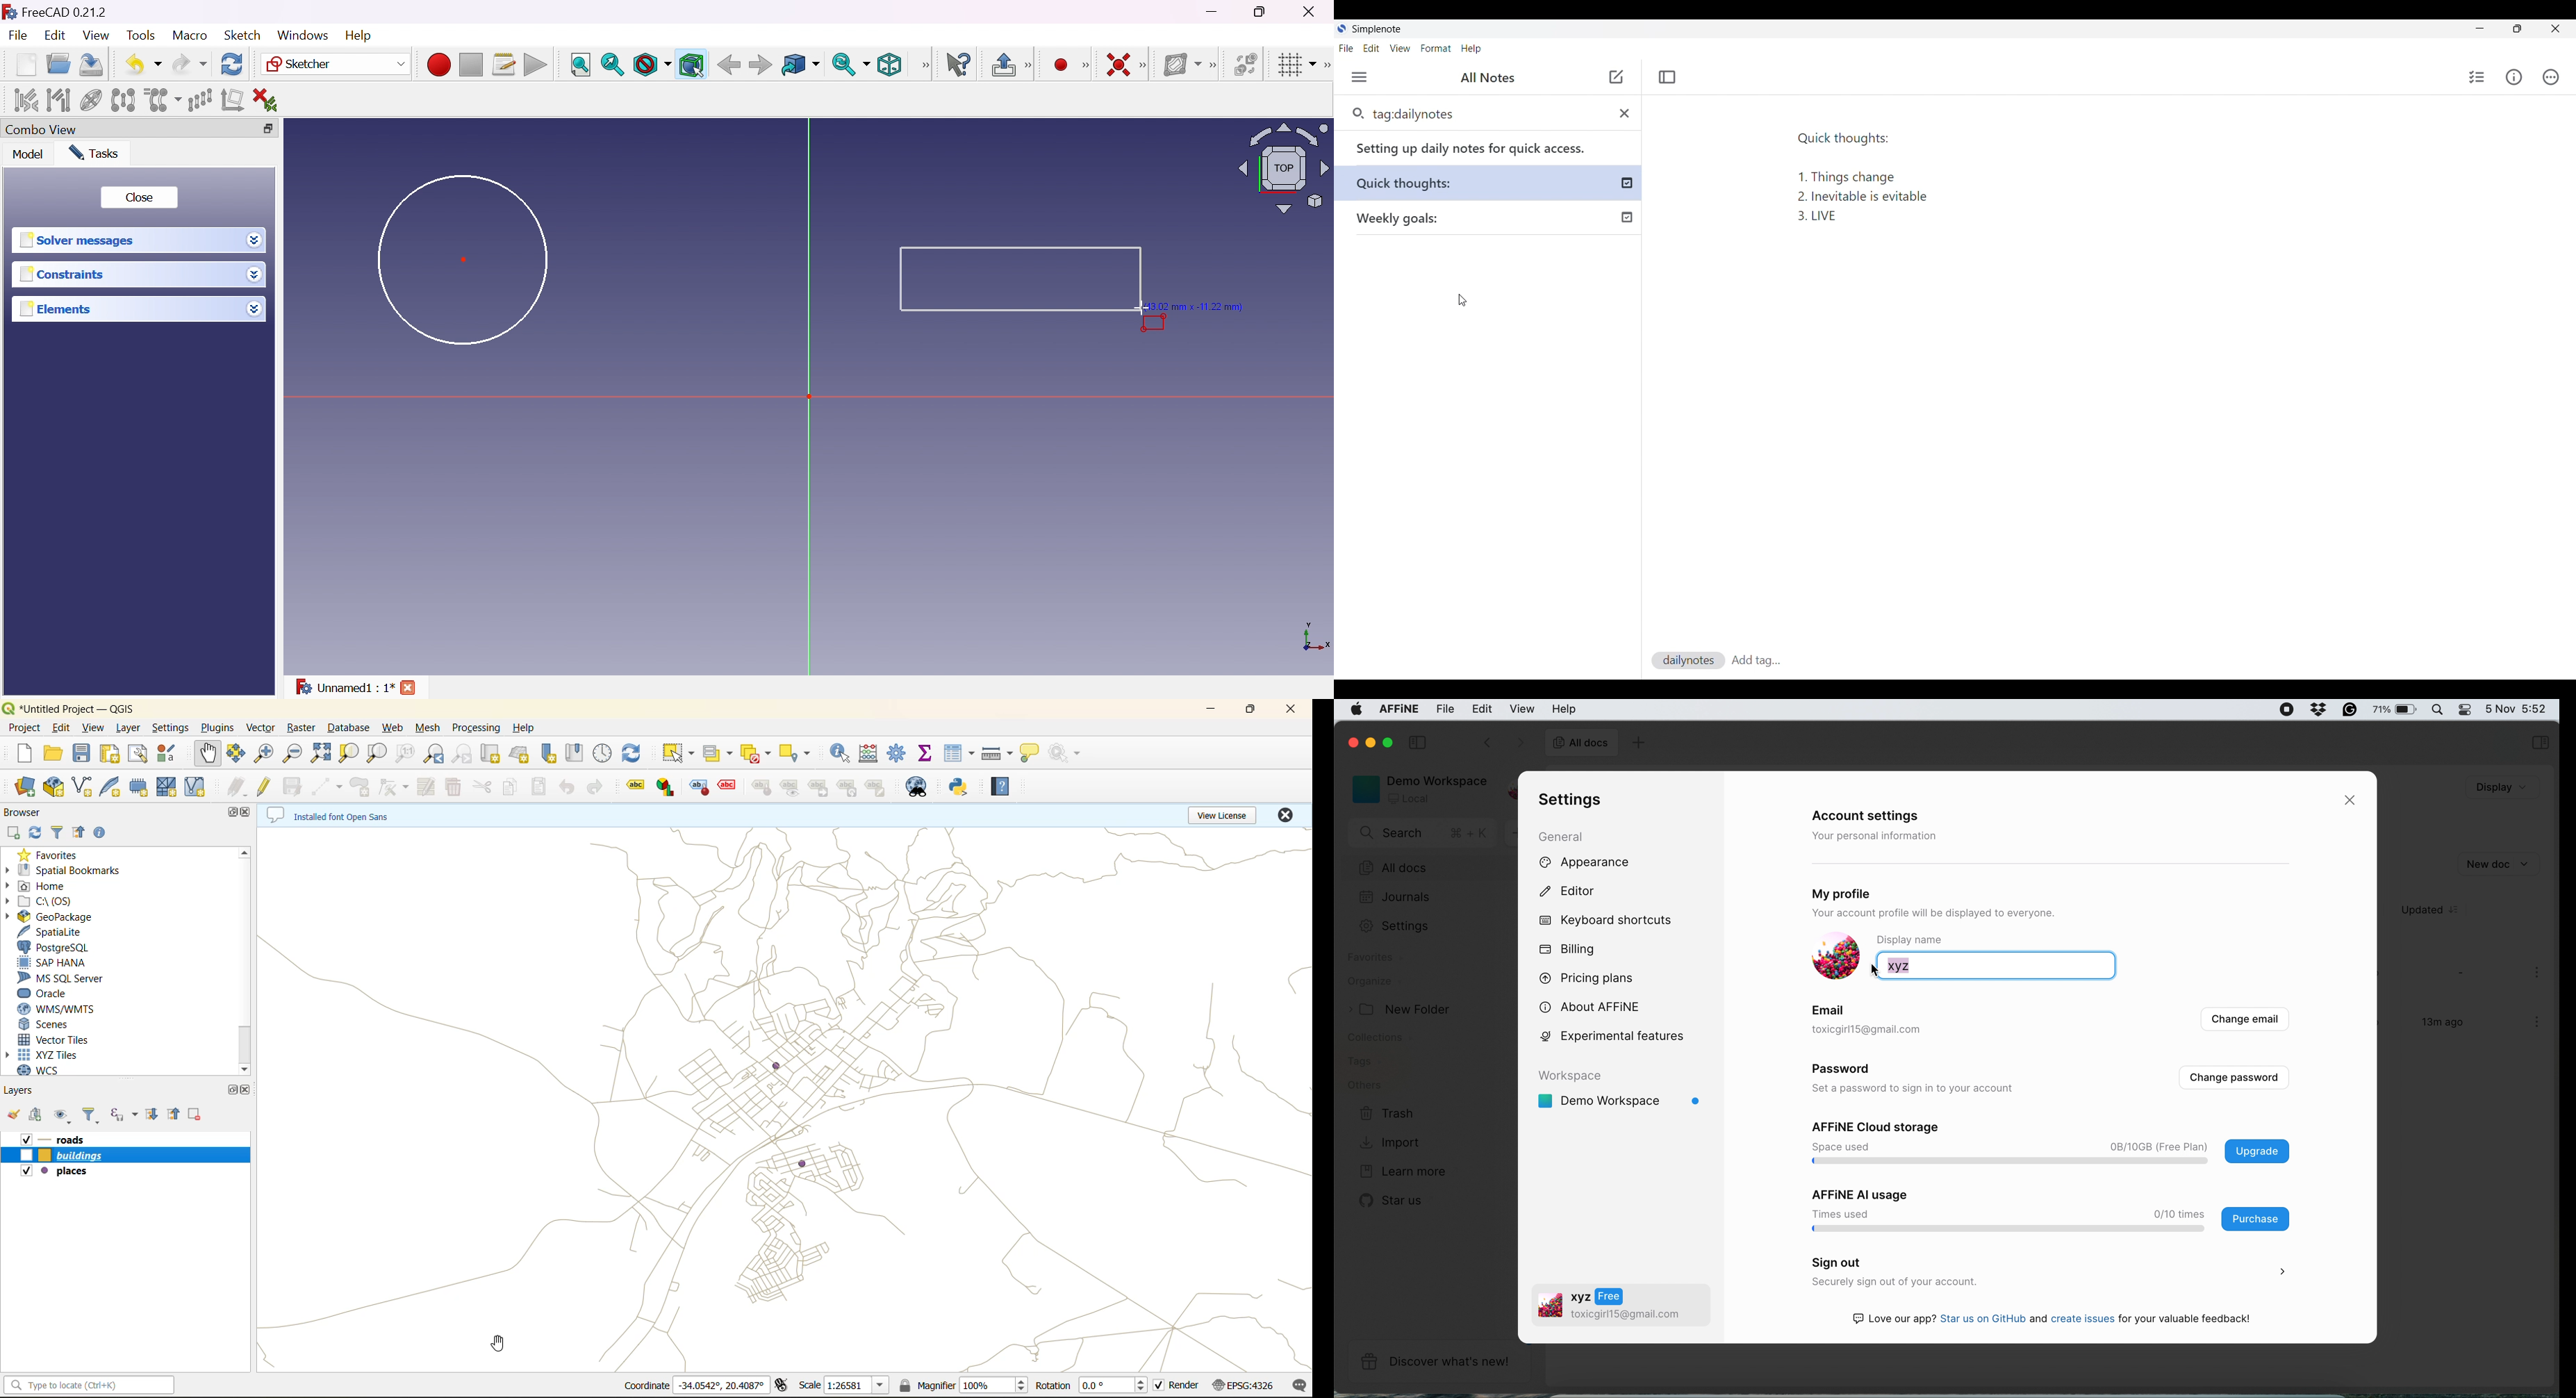 The width and height of the screenshot is (2576, 1400). I want to click on xyz, so click(1939, 965).